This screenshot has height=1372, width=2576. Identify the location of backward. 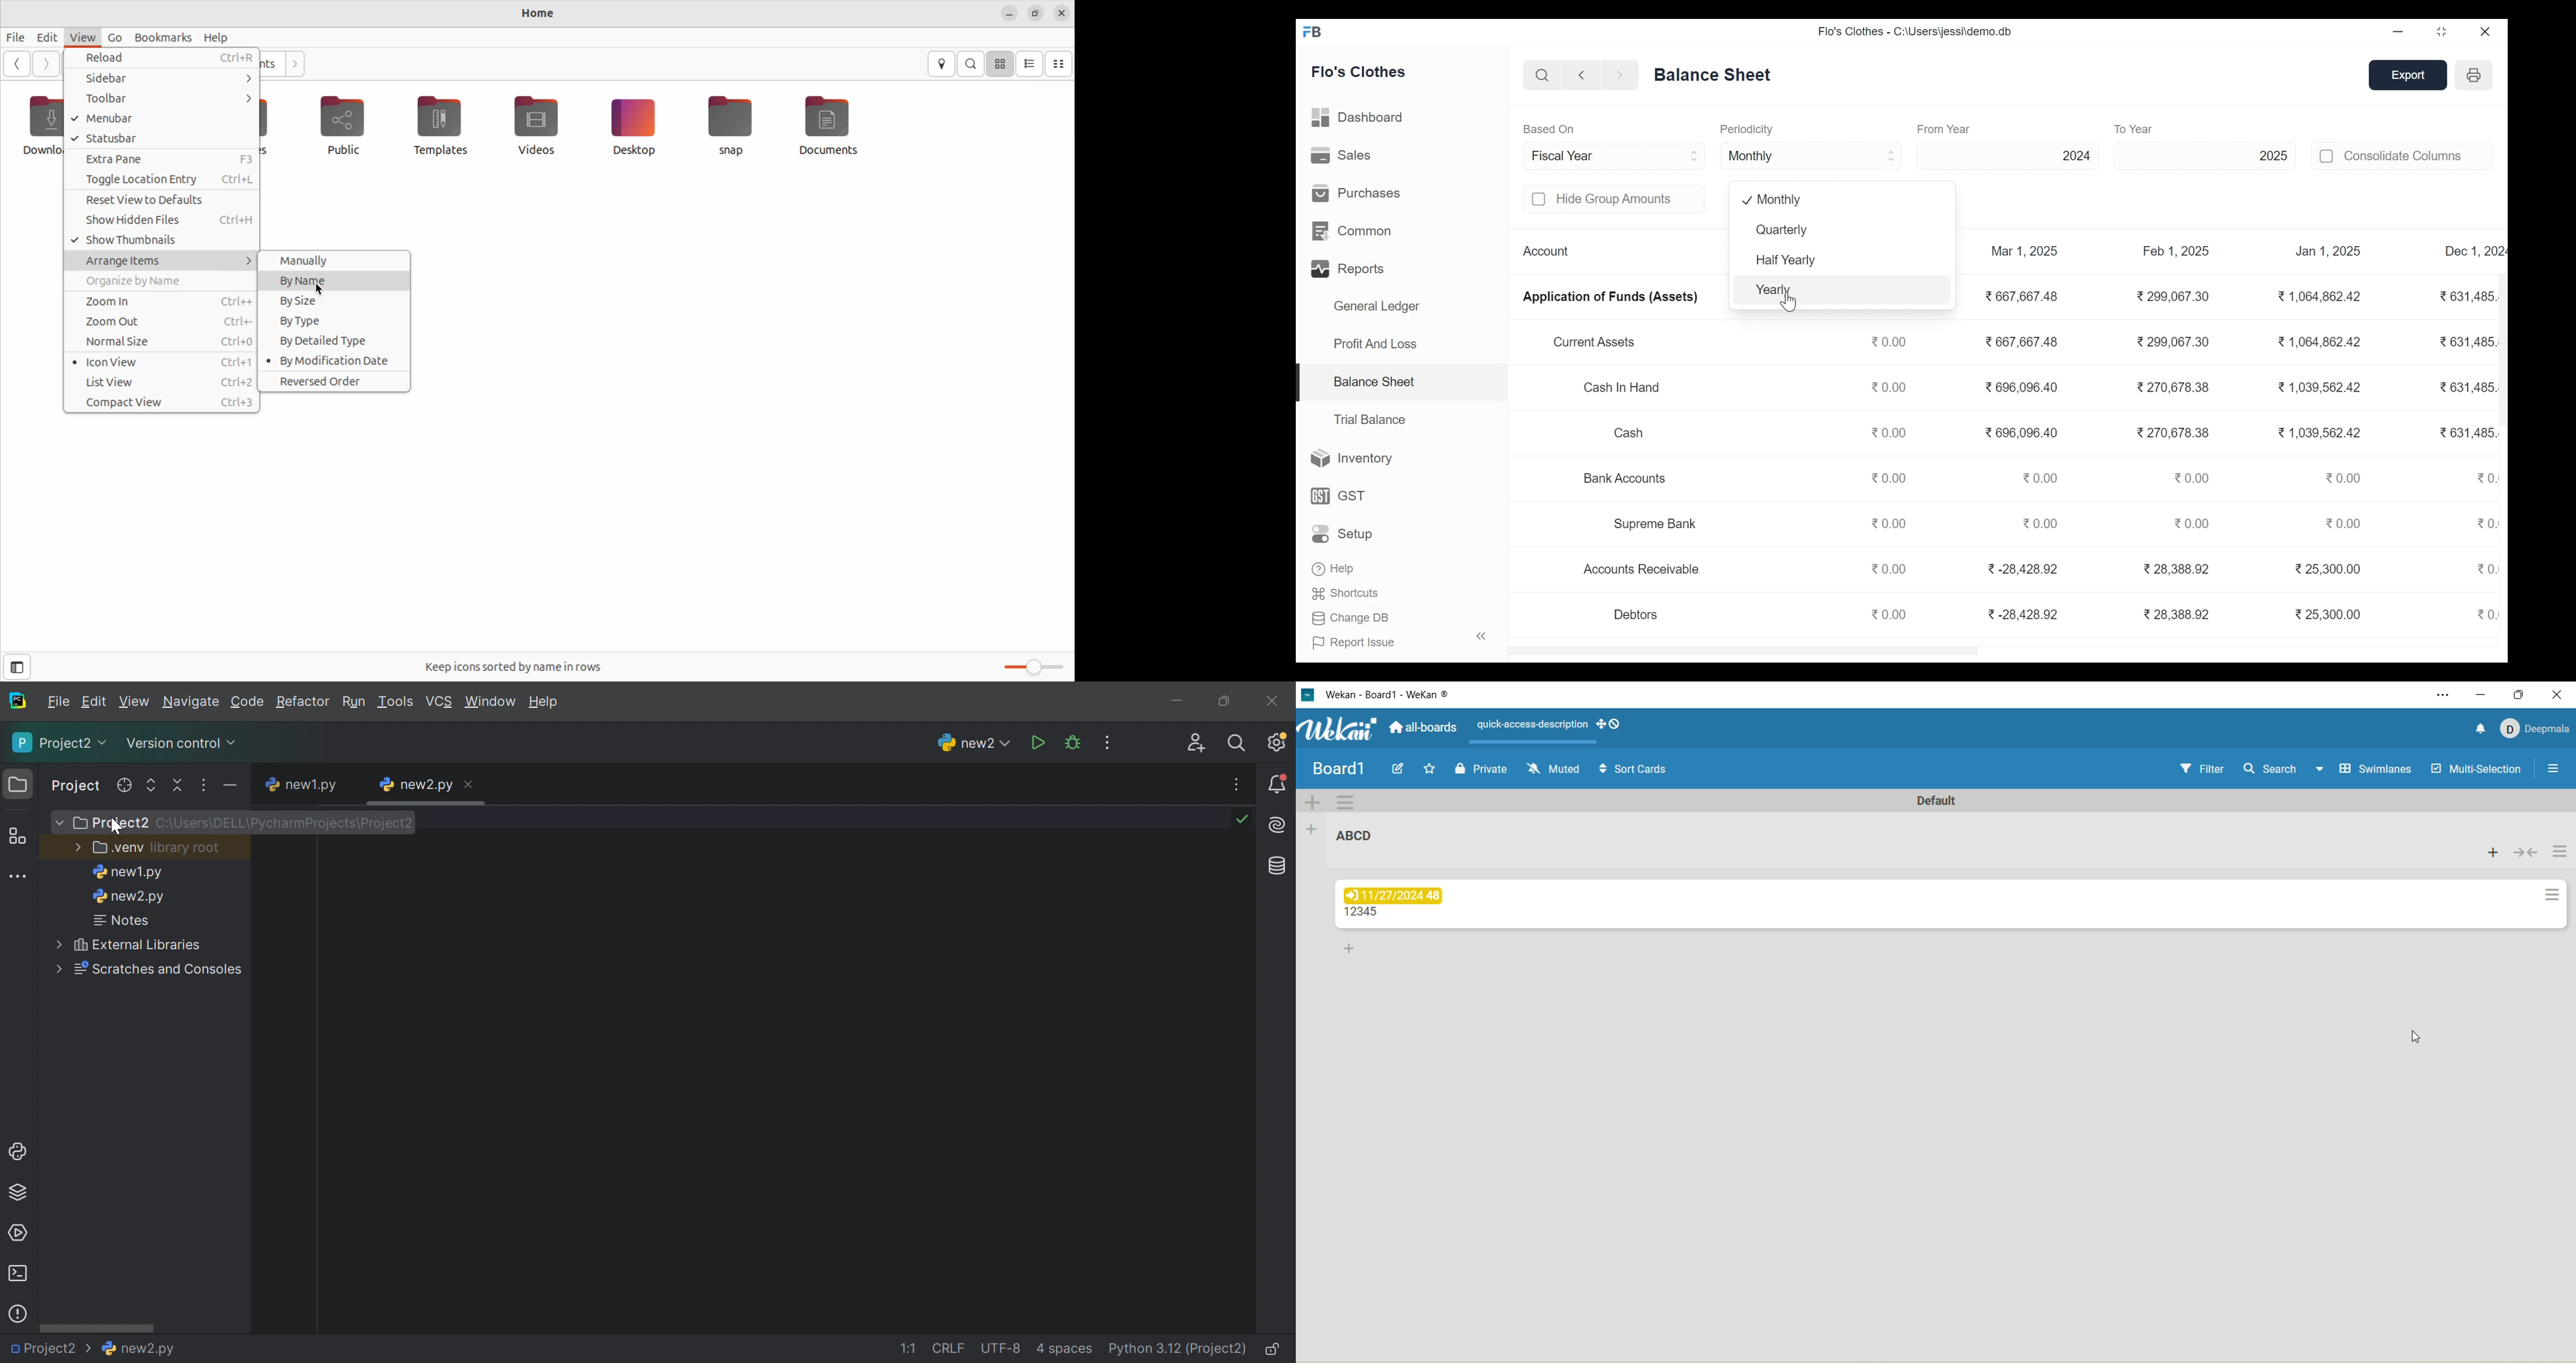
(1582, 76).